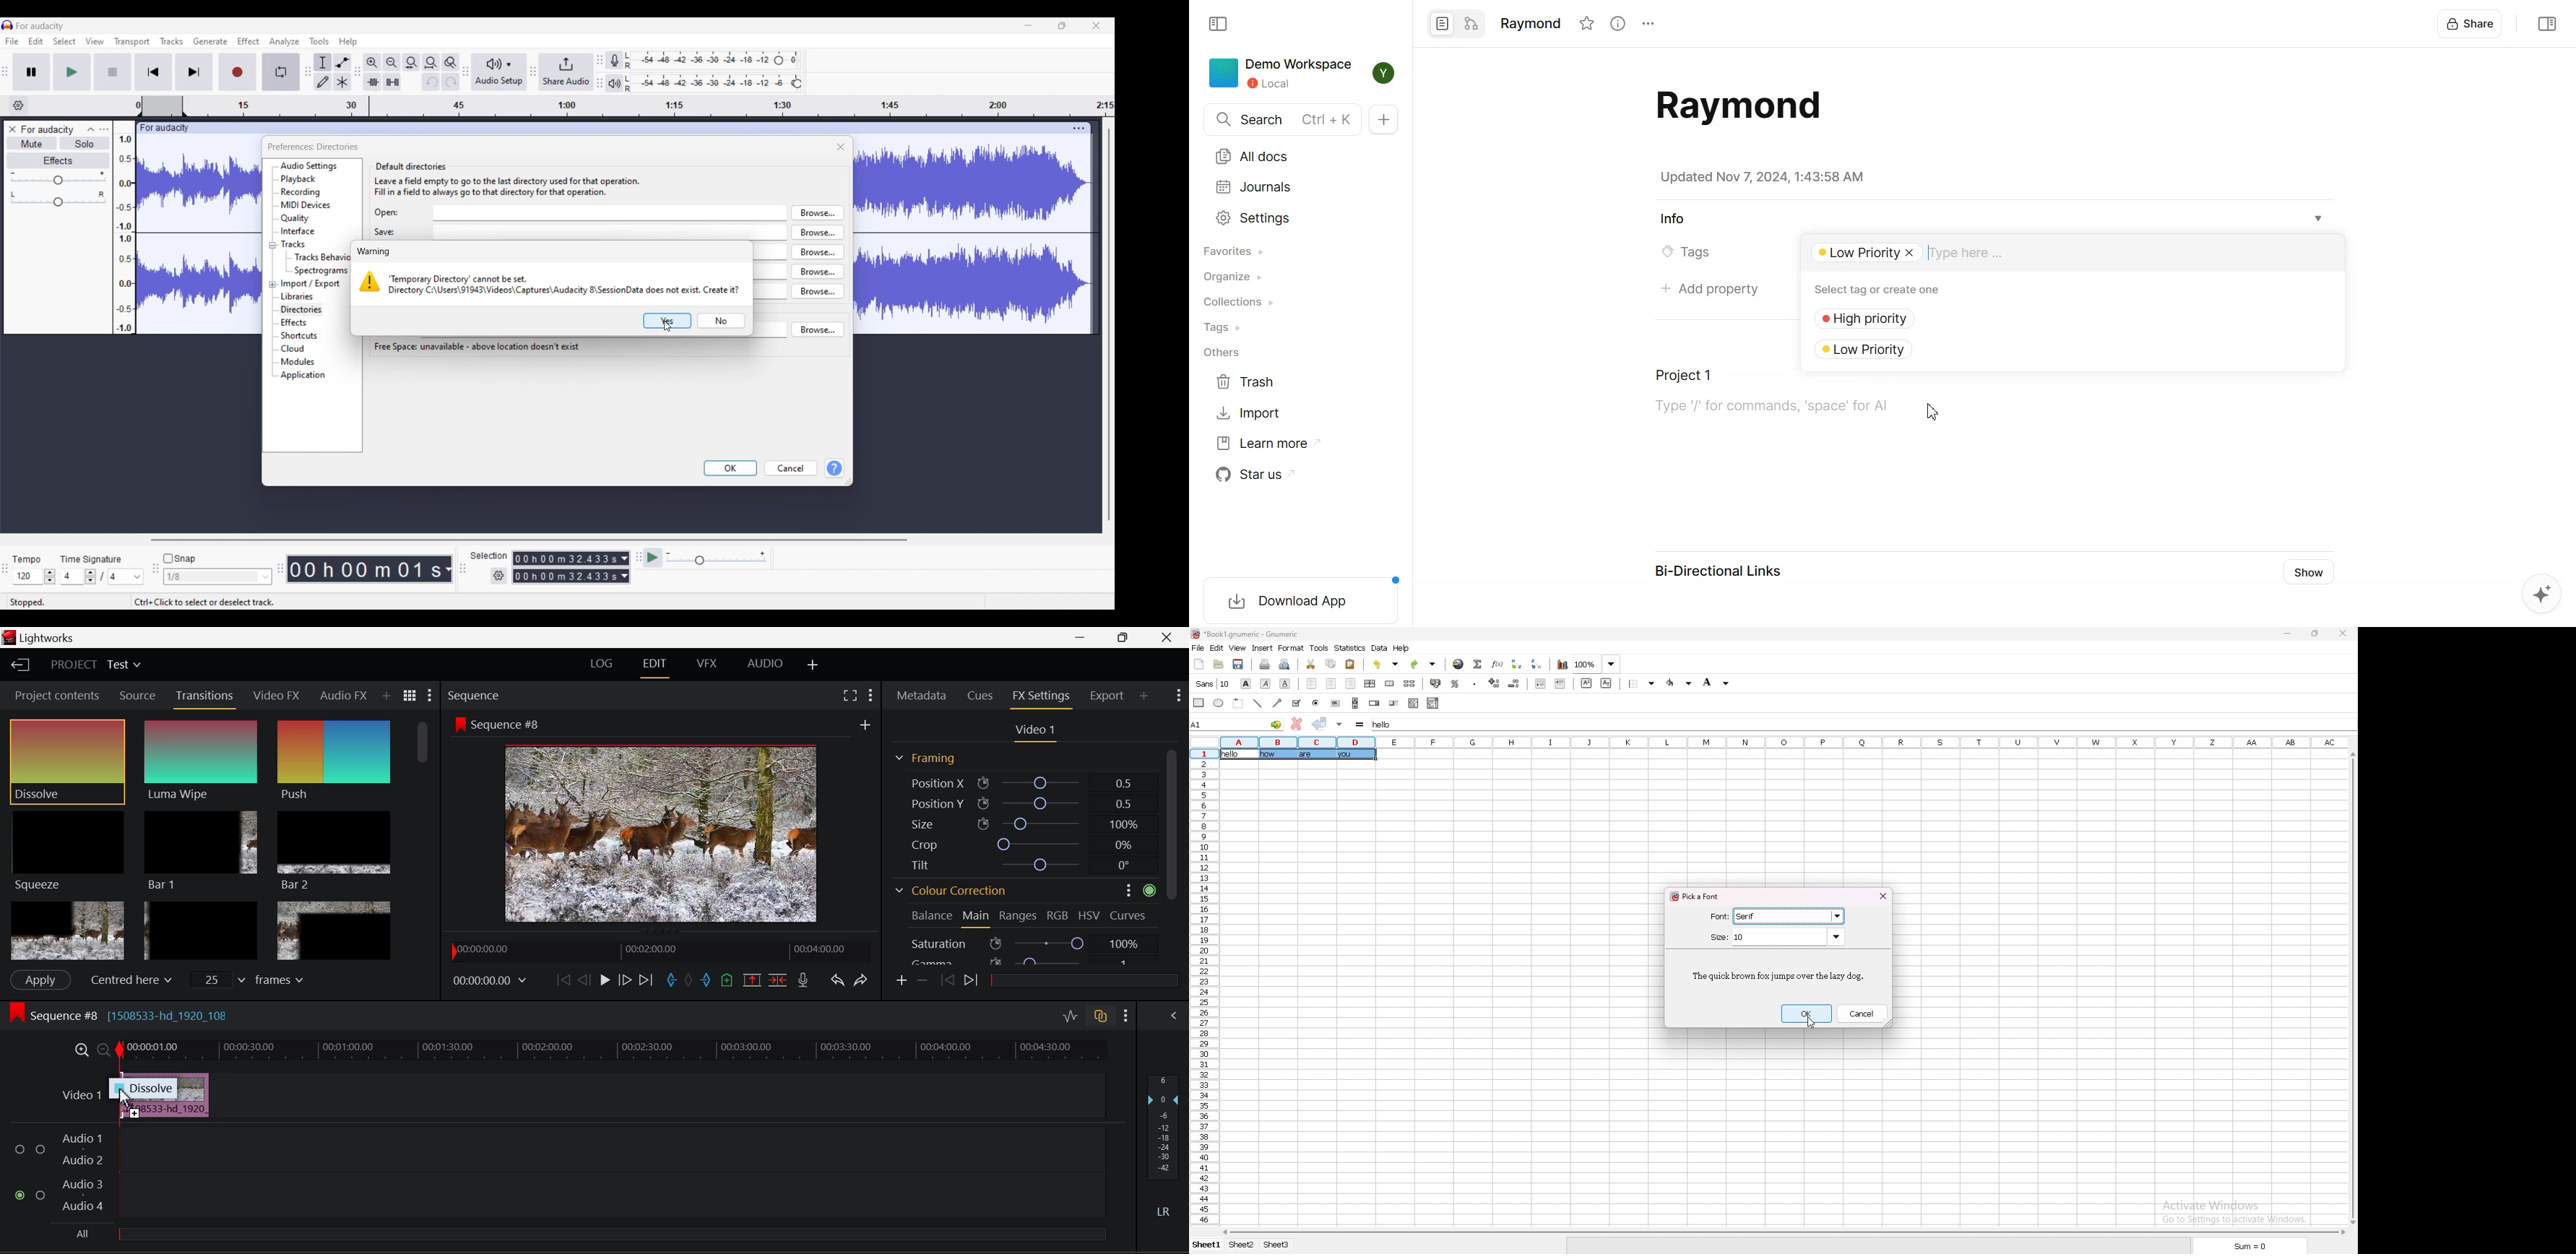 The height and width of the screenshot is (1260, 2576). Describe the element at coordinates (91, 576) in the screenshot. I see `Increase/Decrease number` at that location.